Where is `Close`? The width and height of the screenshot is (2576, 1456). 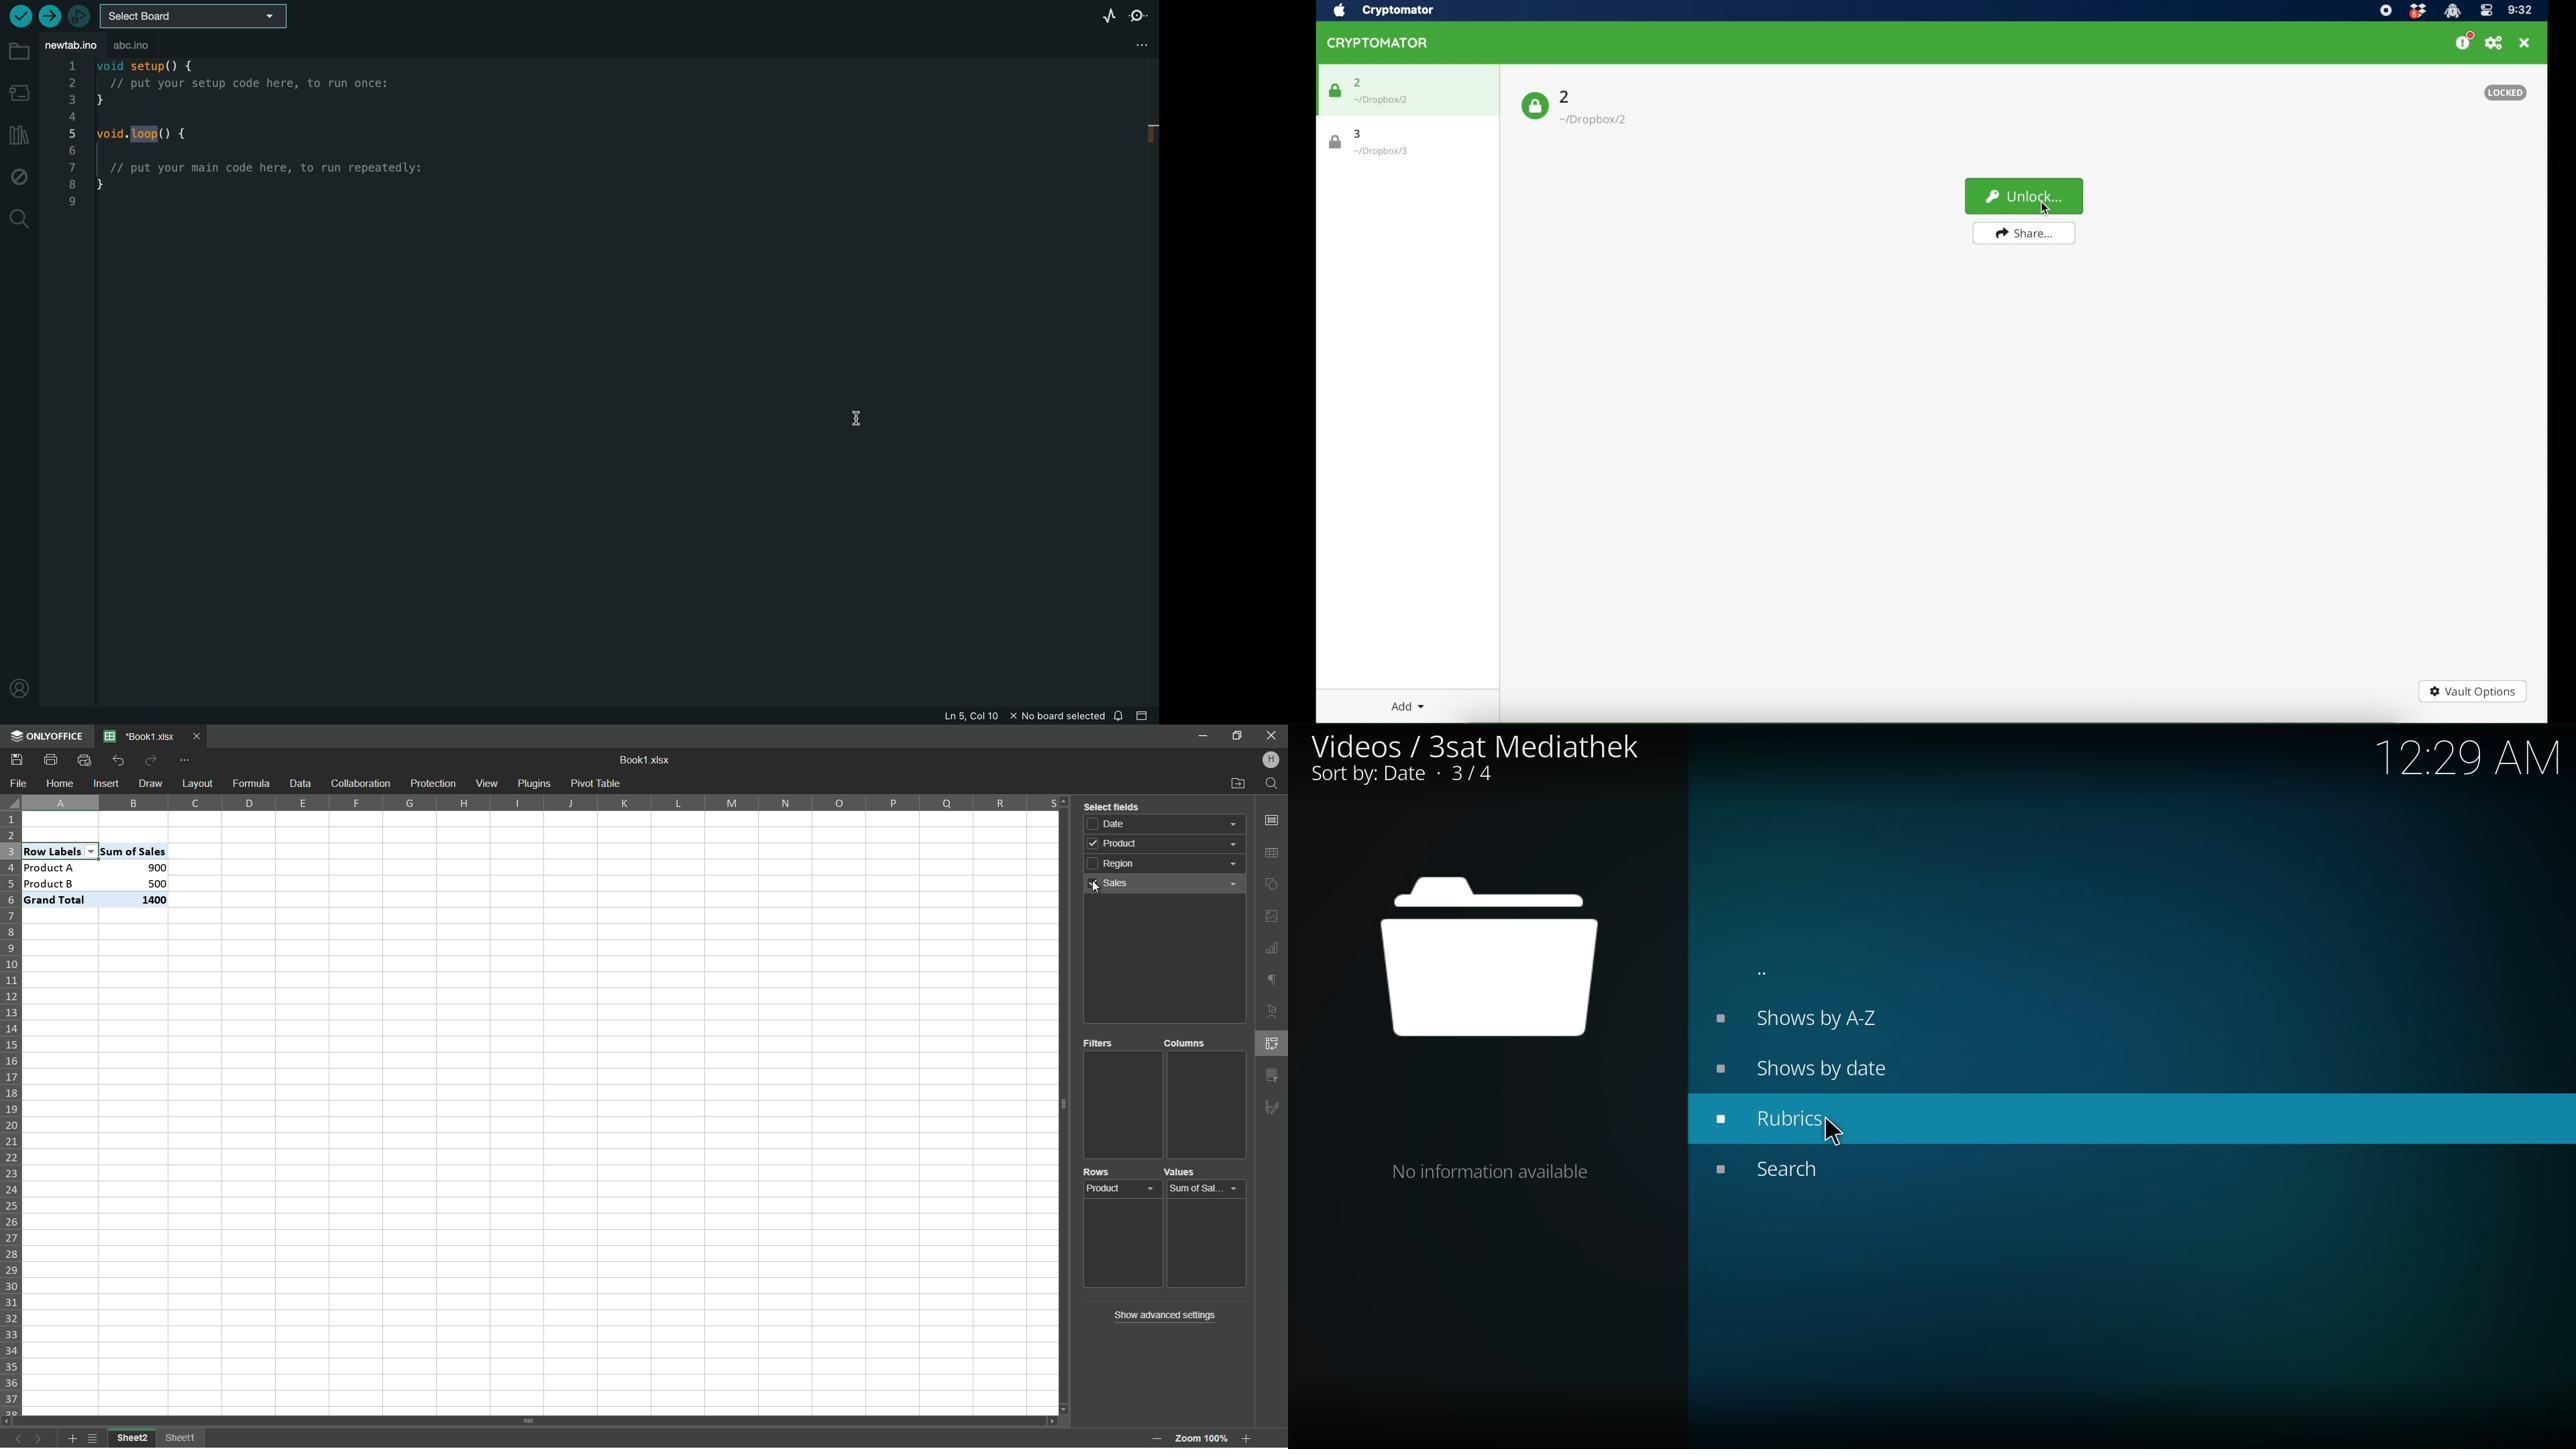 Close is located at coordinates (199, 738).